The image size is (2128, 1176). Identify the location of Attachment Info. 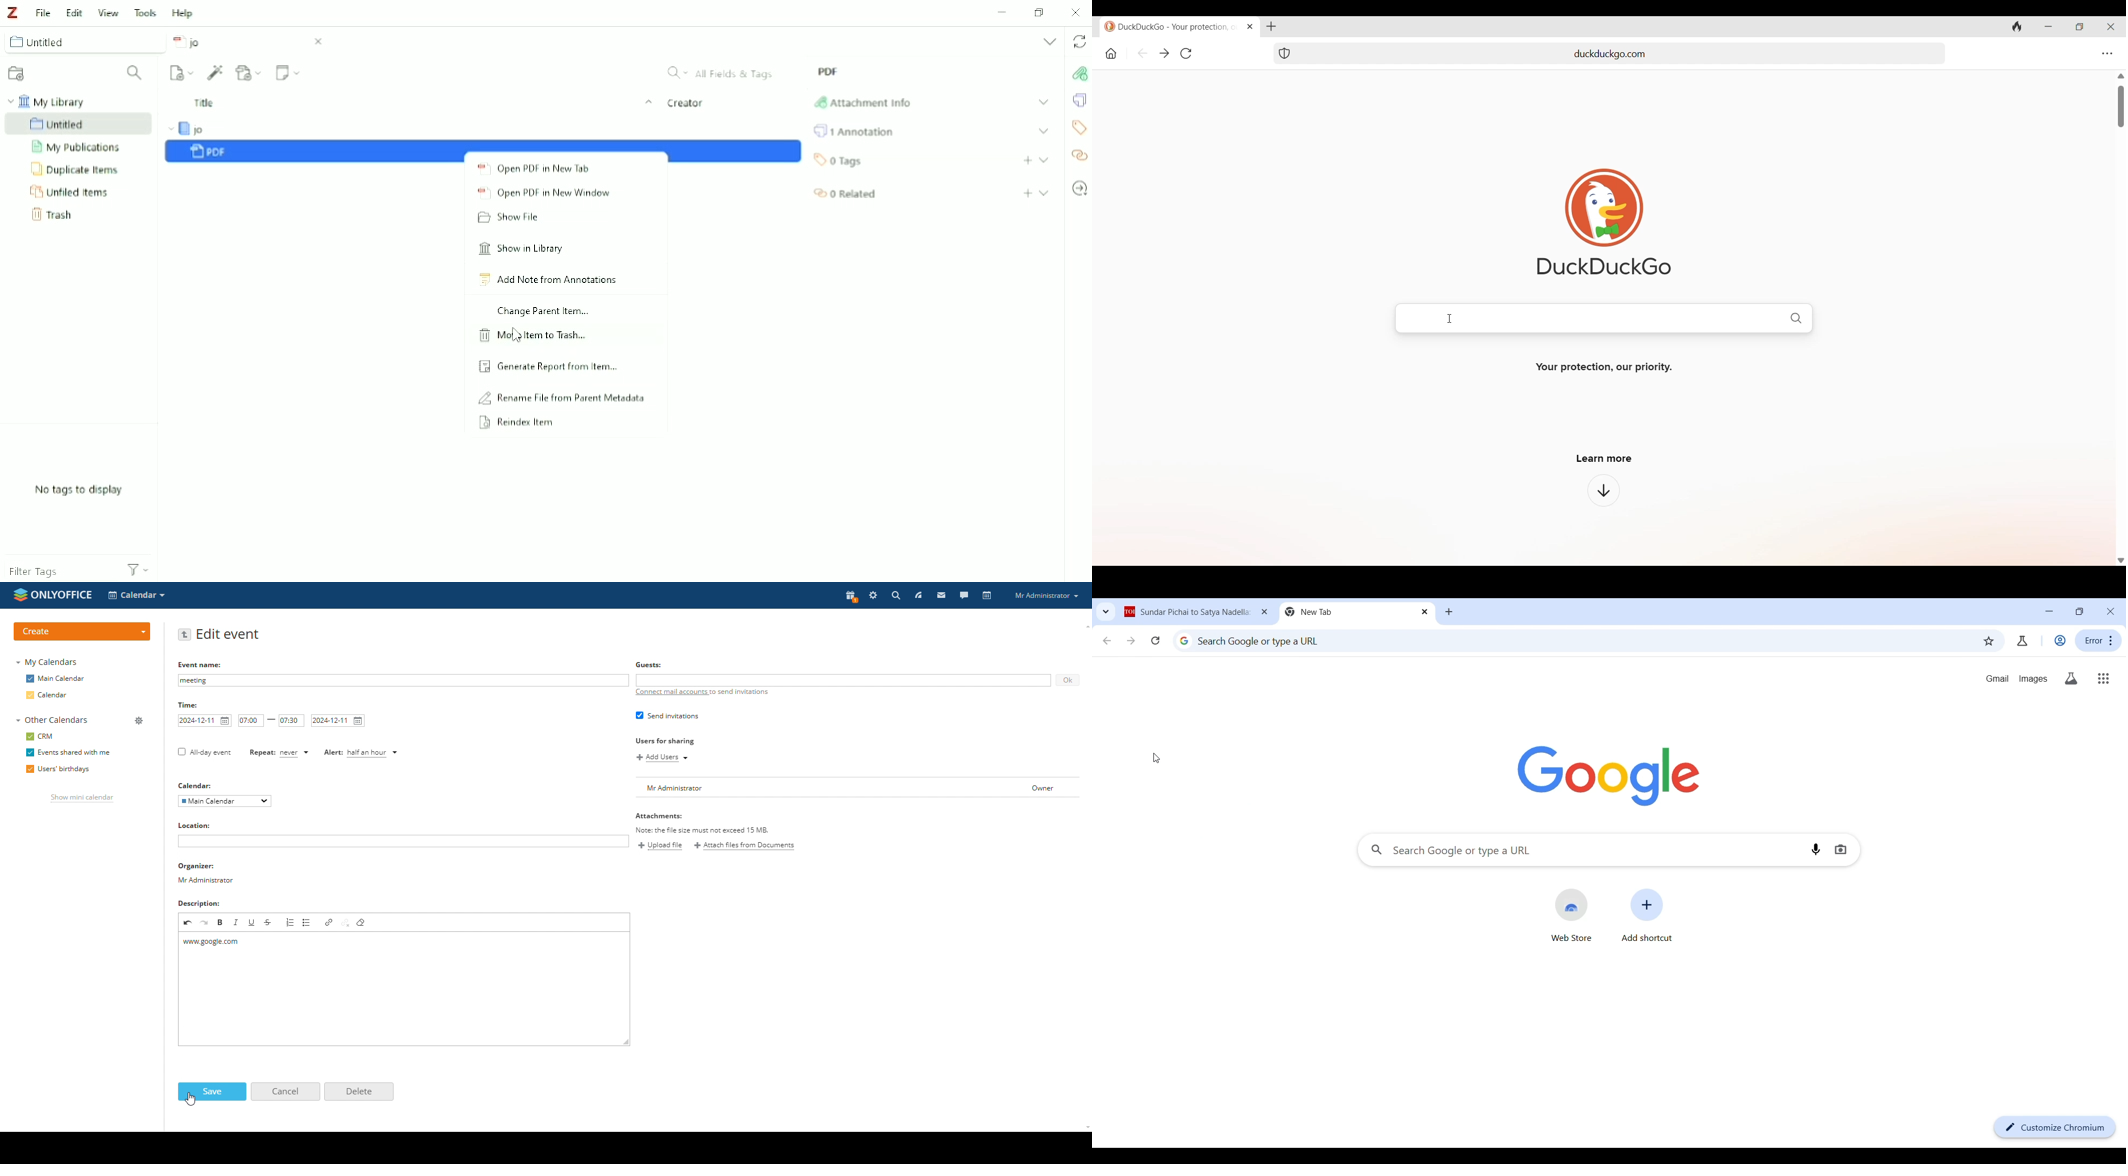
(1076, 74).